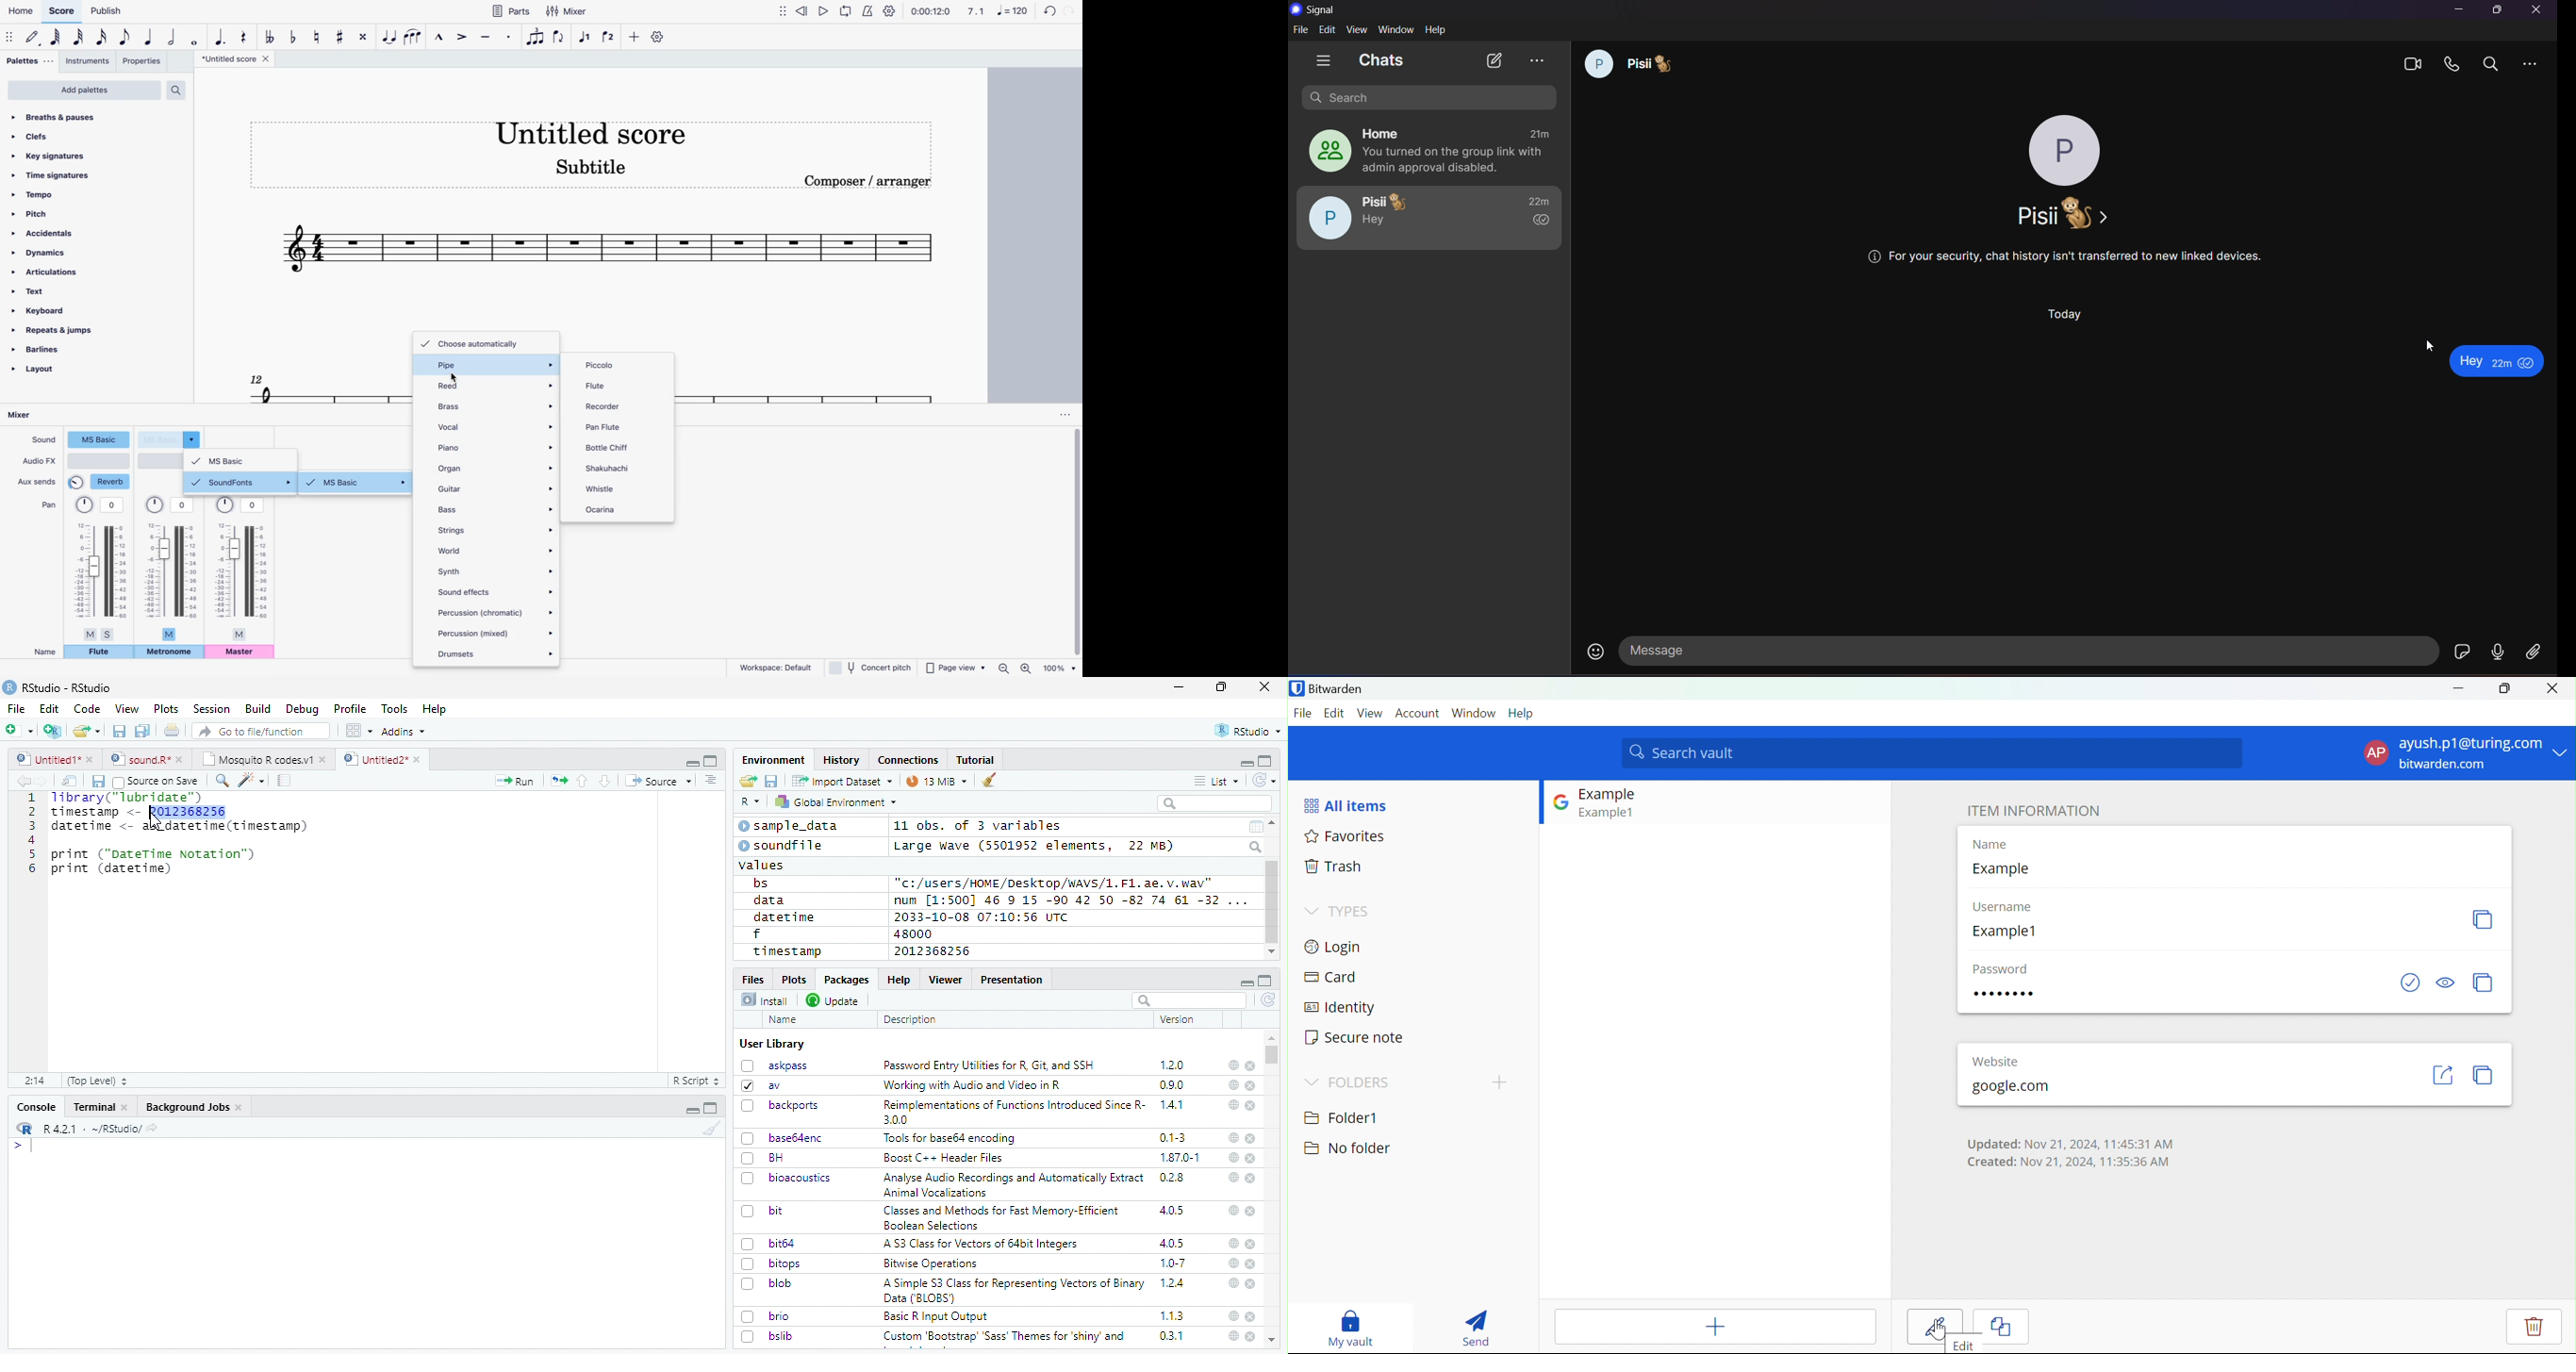 This screenshot has width=2576, height=1372. I want to click on R Script, so click(695, 1082).